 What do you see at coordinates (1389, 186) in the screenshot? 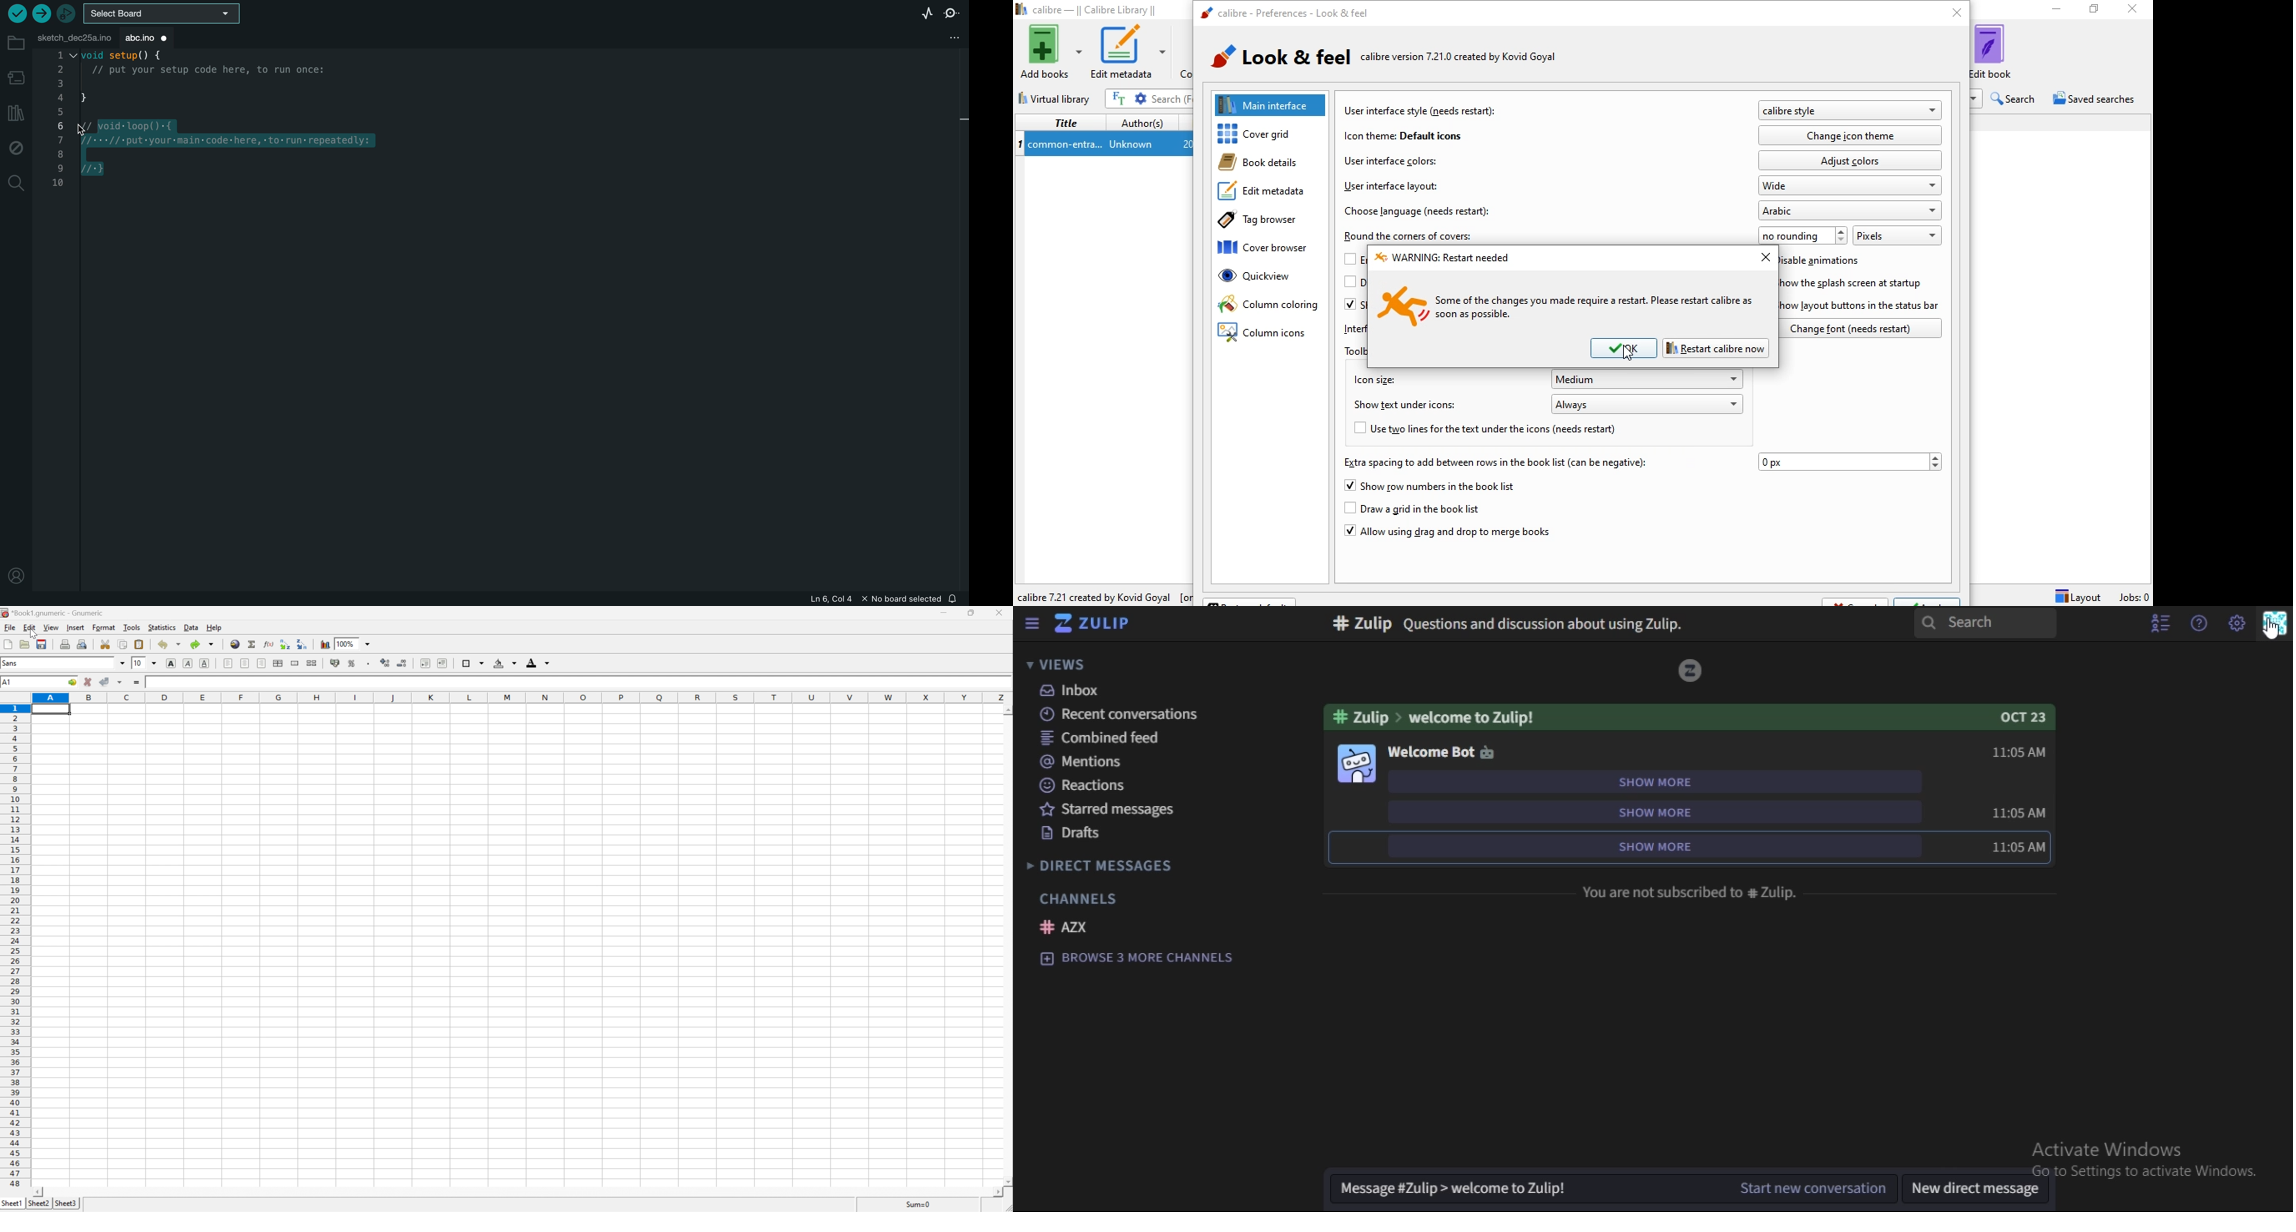
I see `user interface layout` at bounding box center [1389, 186].